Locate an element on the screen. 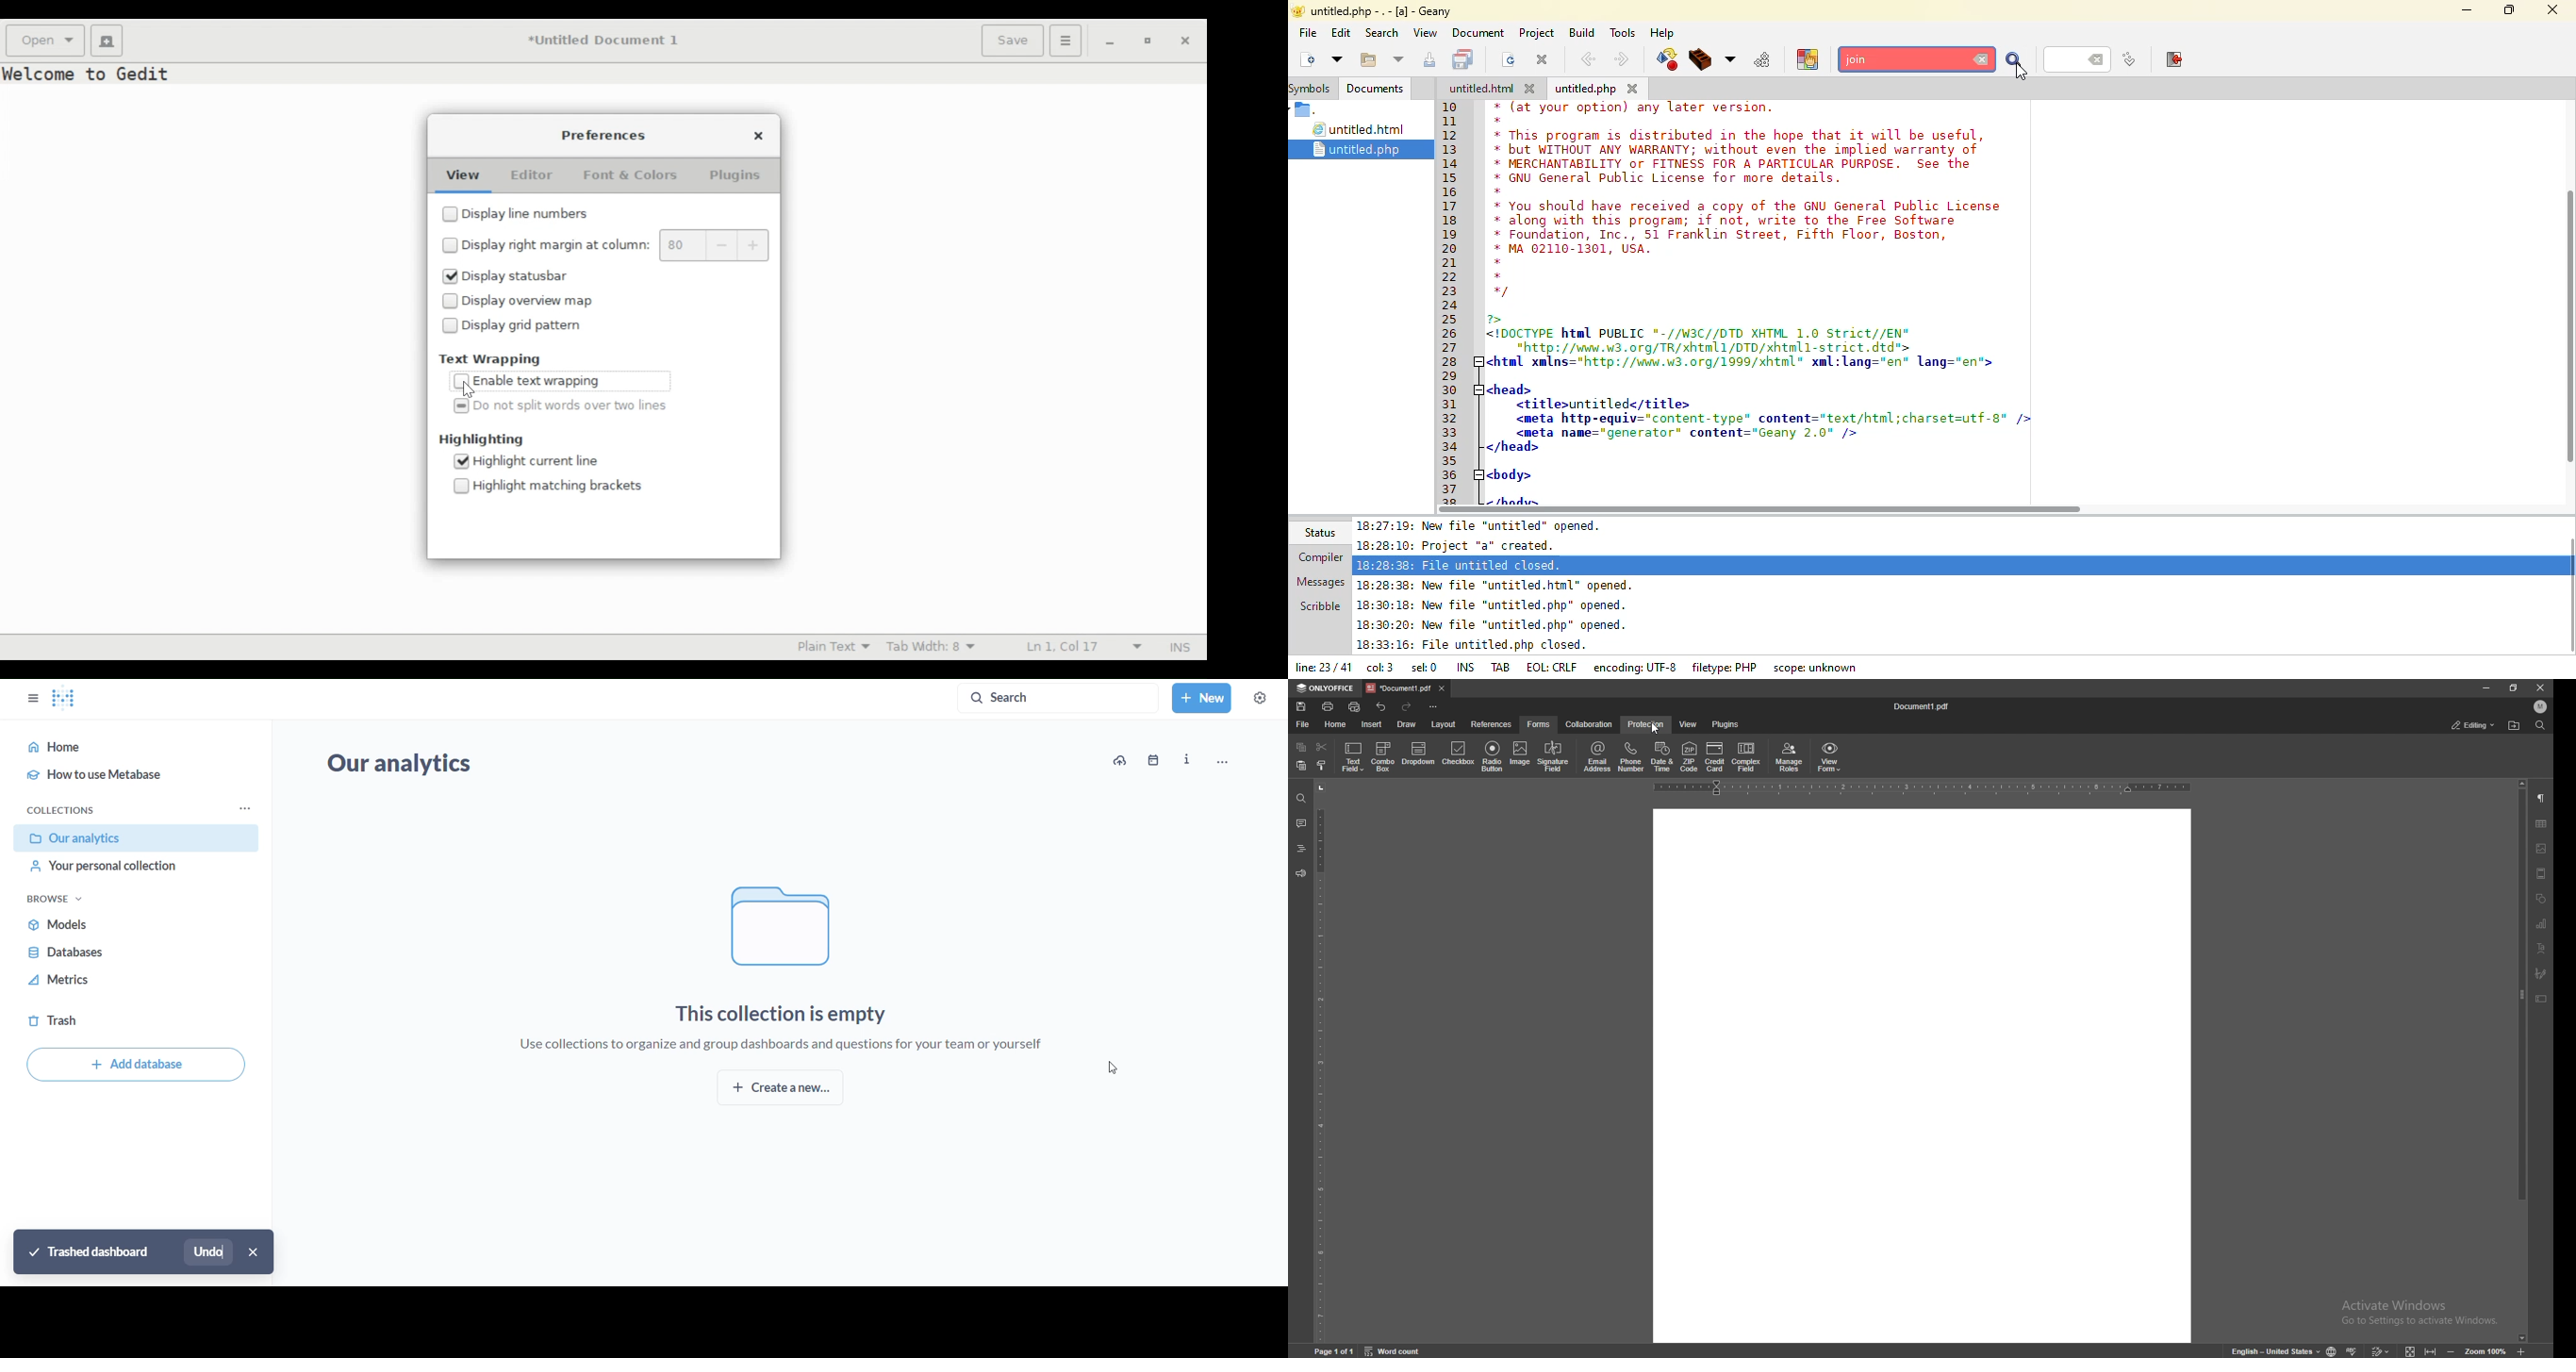  print is located at coordinates (1329, 706).